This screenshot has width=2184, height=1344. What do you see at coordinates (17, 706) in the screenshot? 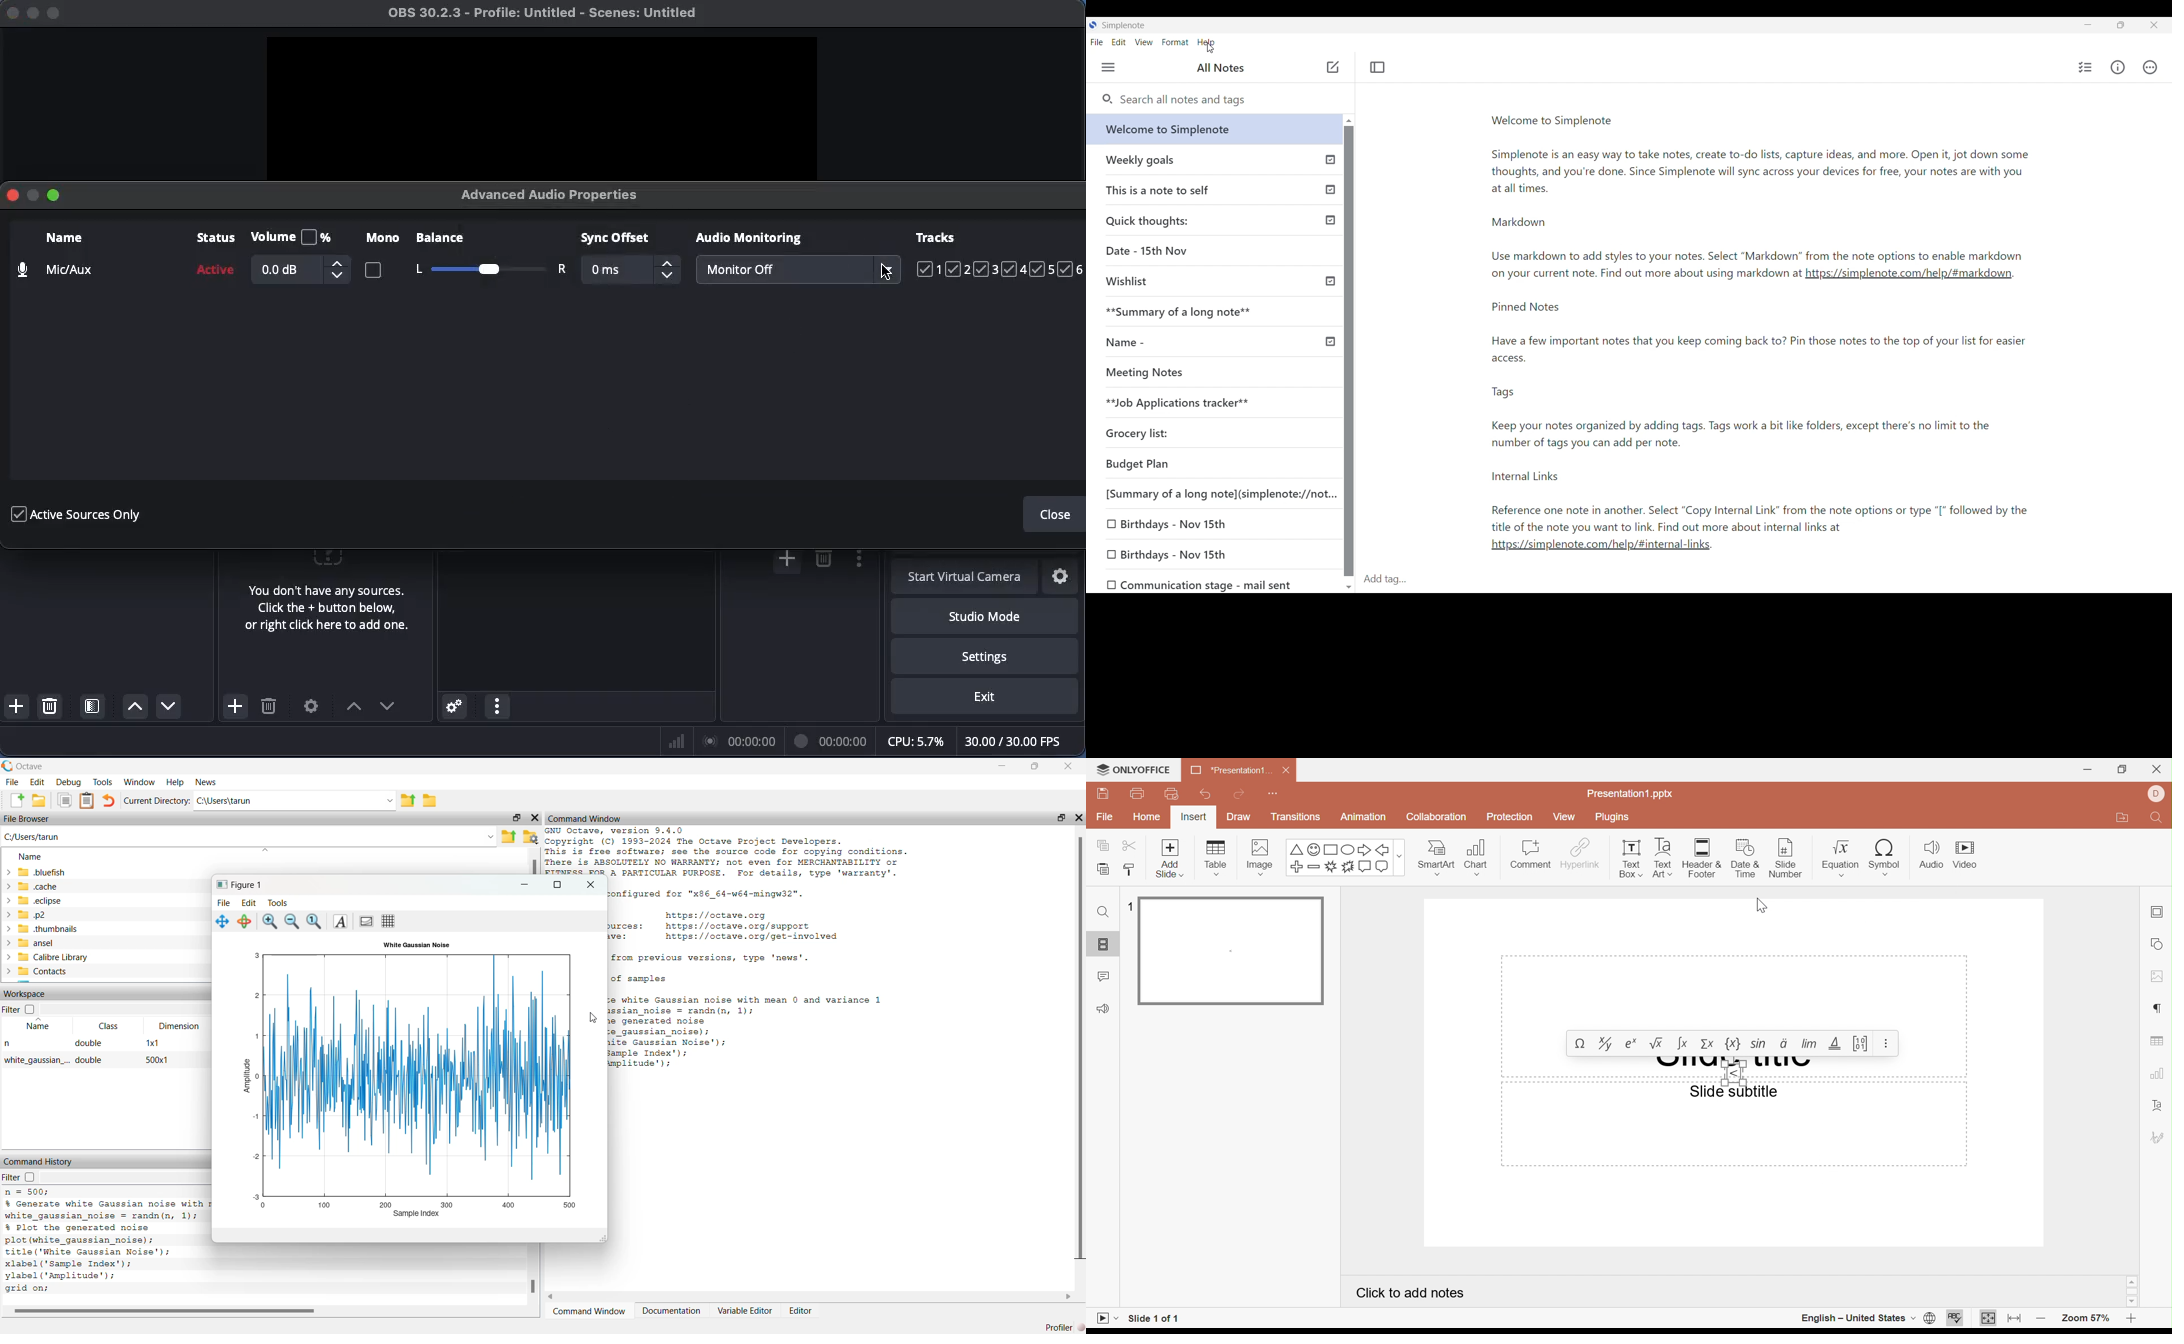
I see `Add scenes` at bounding box center [17, 706].